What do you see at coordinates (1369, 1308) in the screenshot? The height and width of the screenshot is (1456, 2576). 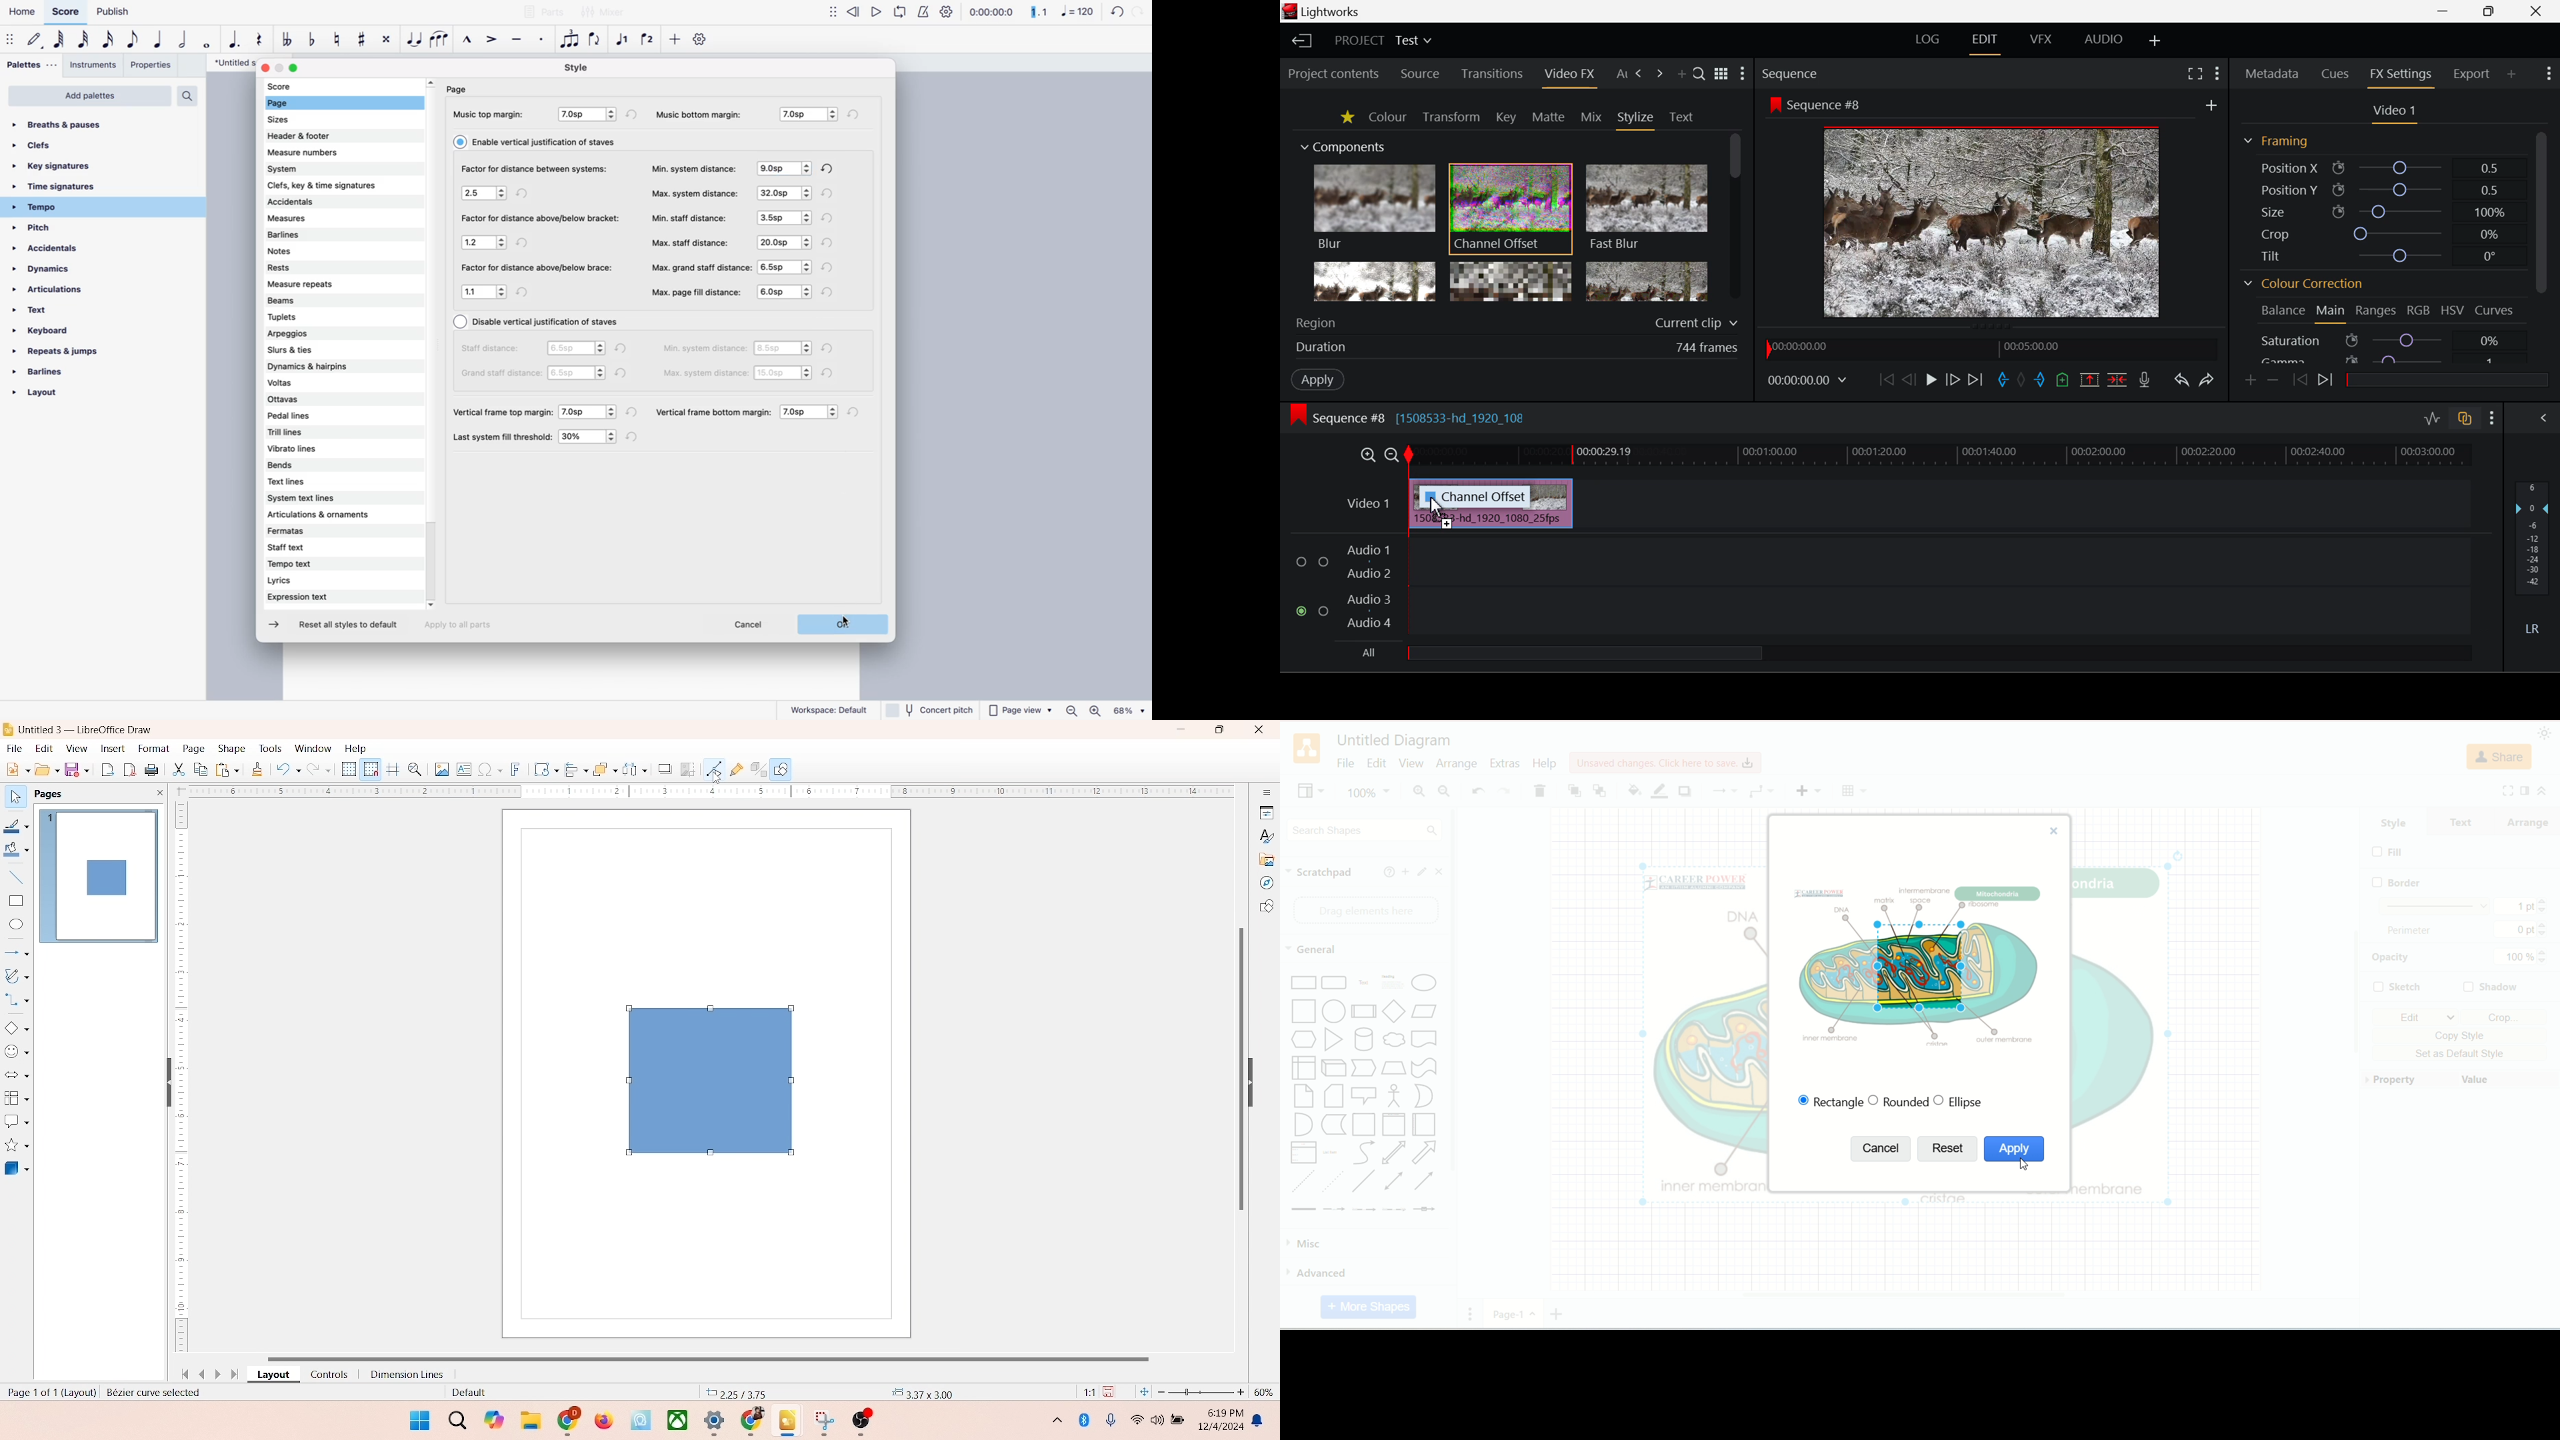 I see `more shapes` at bounding box center [1369, 1308].